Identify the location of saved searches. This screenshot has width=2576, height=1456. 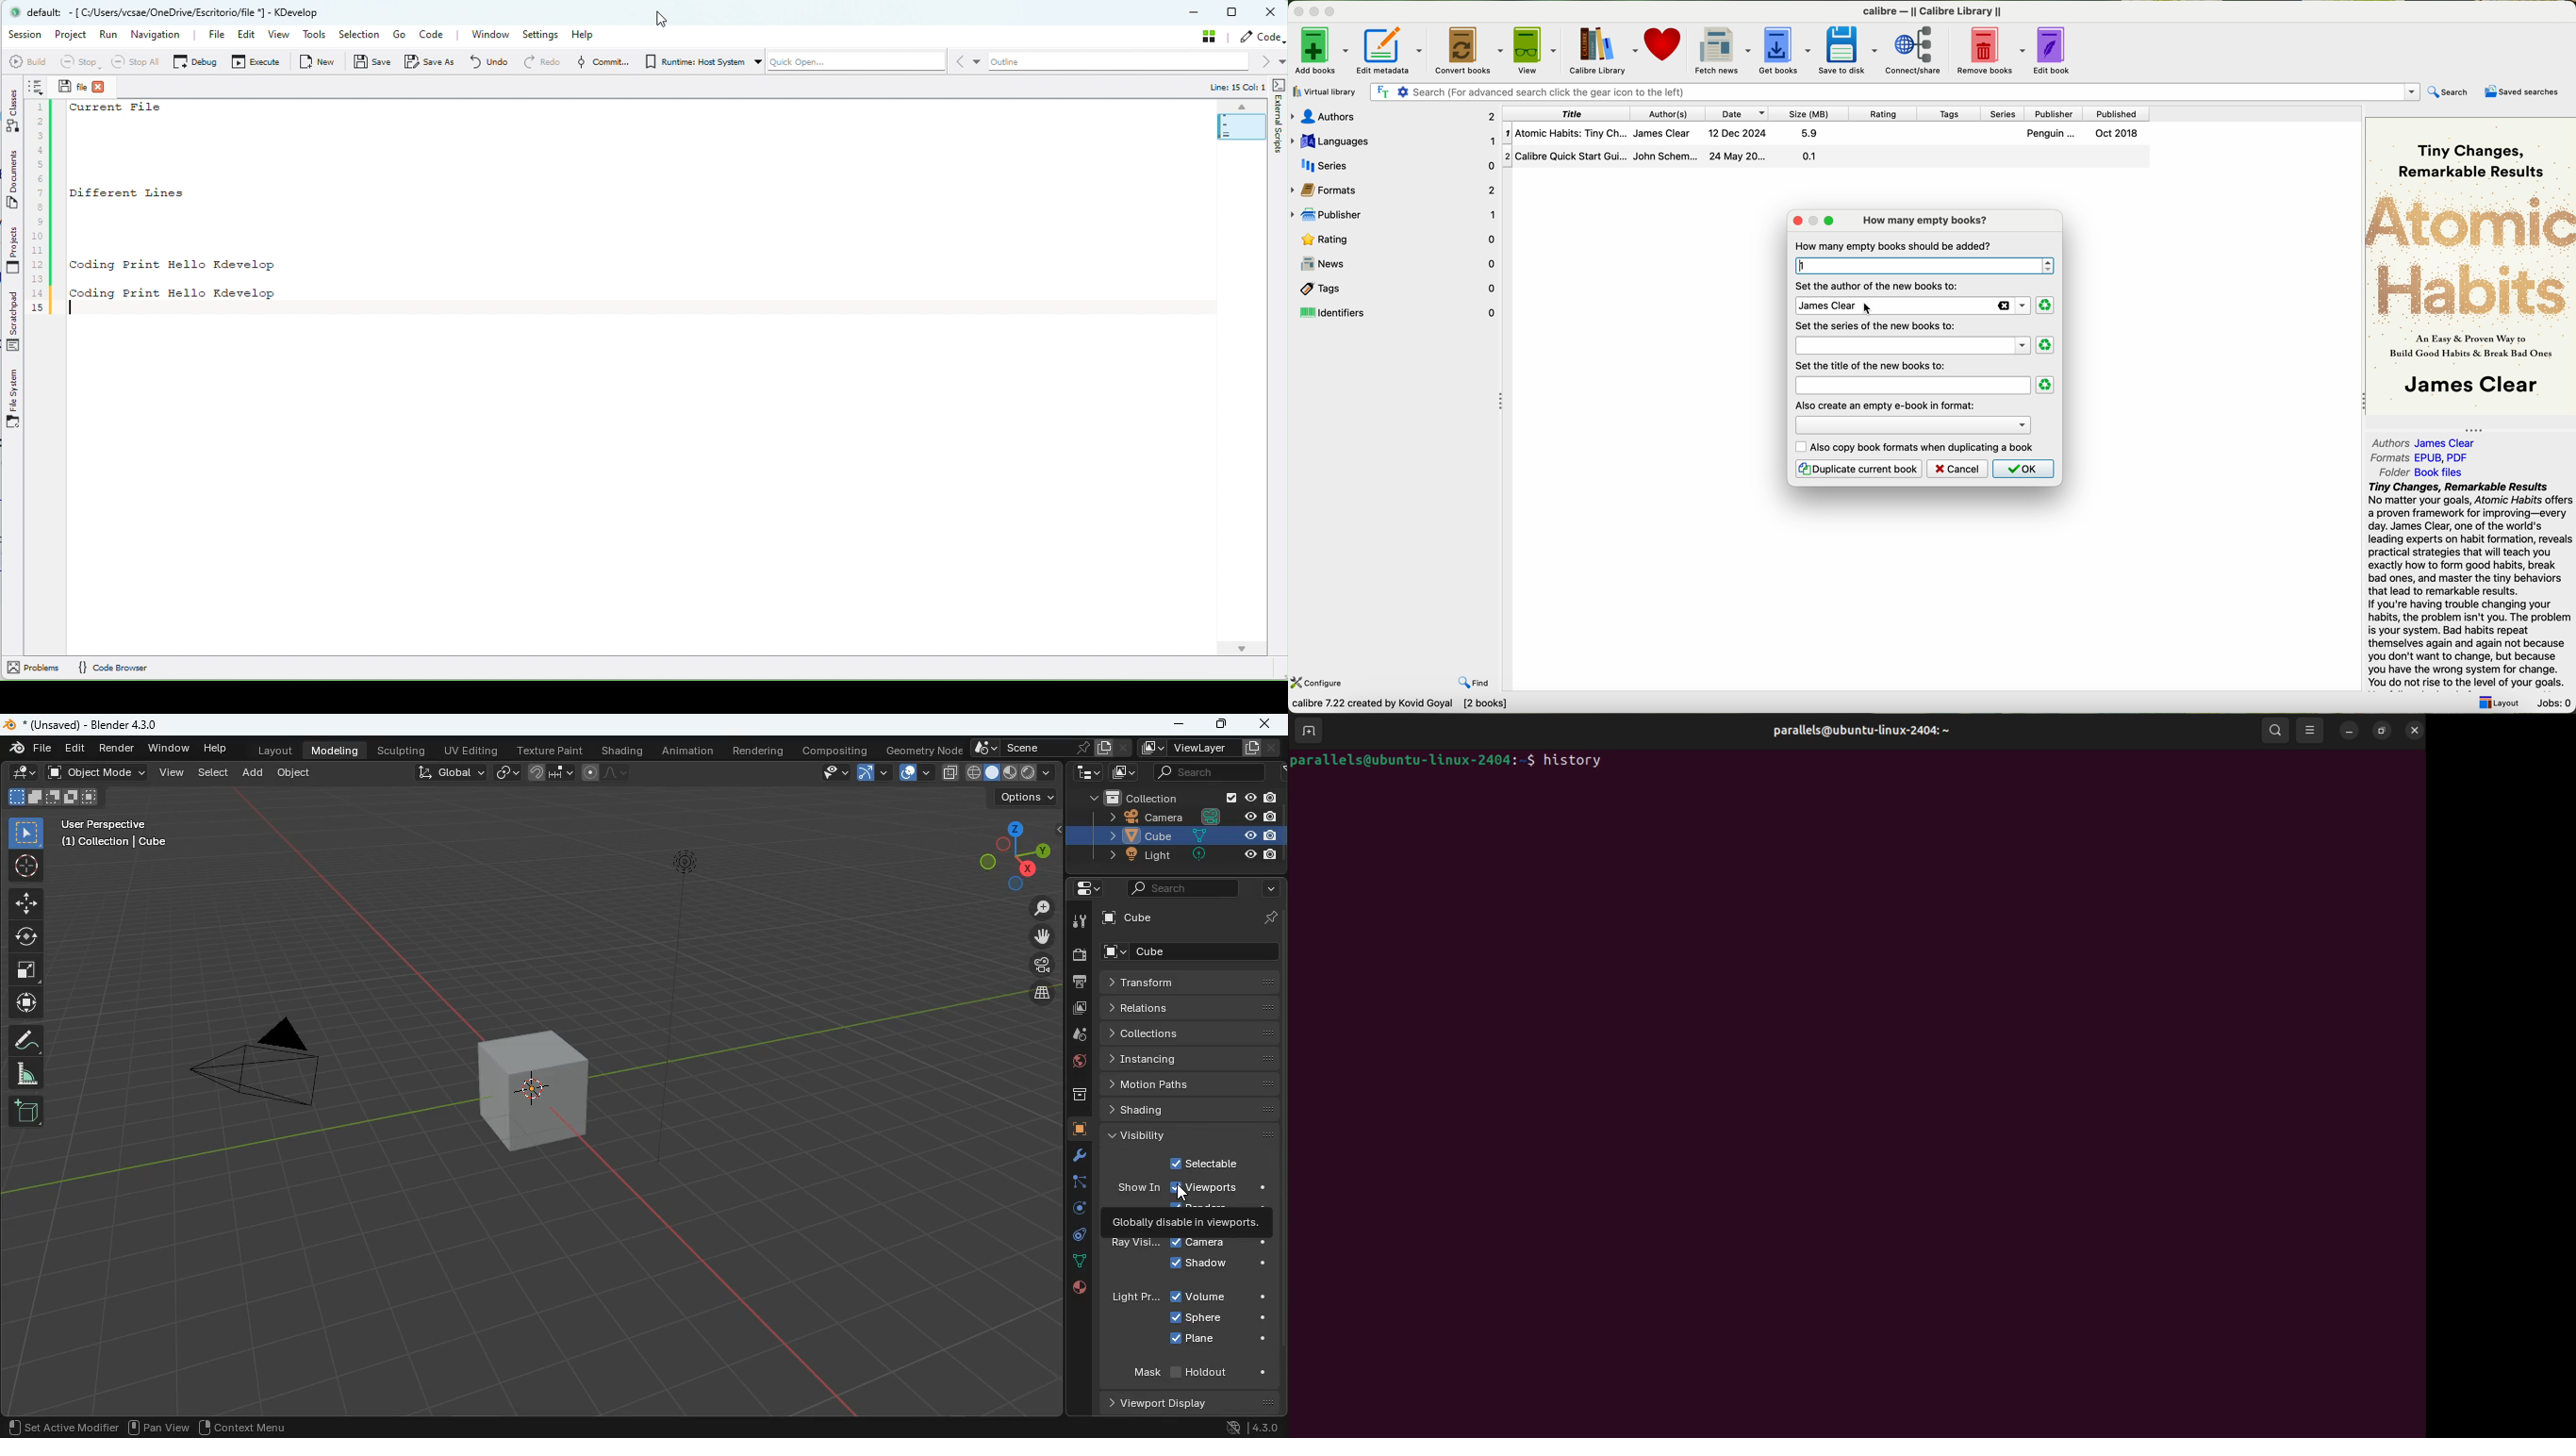
(2521, 91).